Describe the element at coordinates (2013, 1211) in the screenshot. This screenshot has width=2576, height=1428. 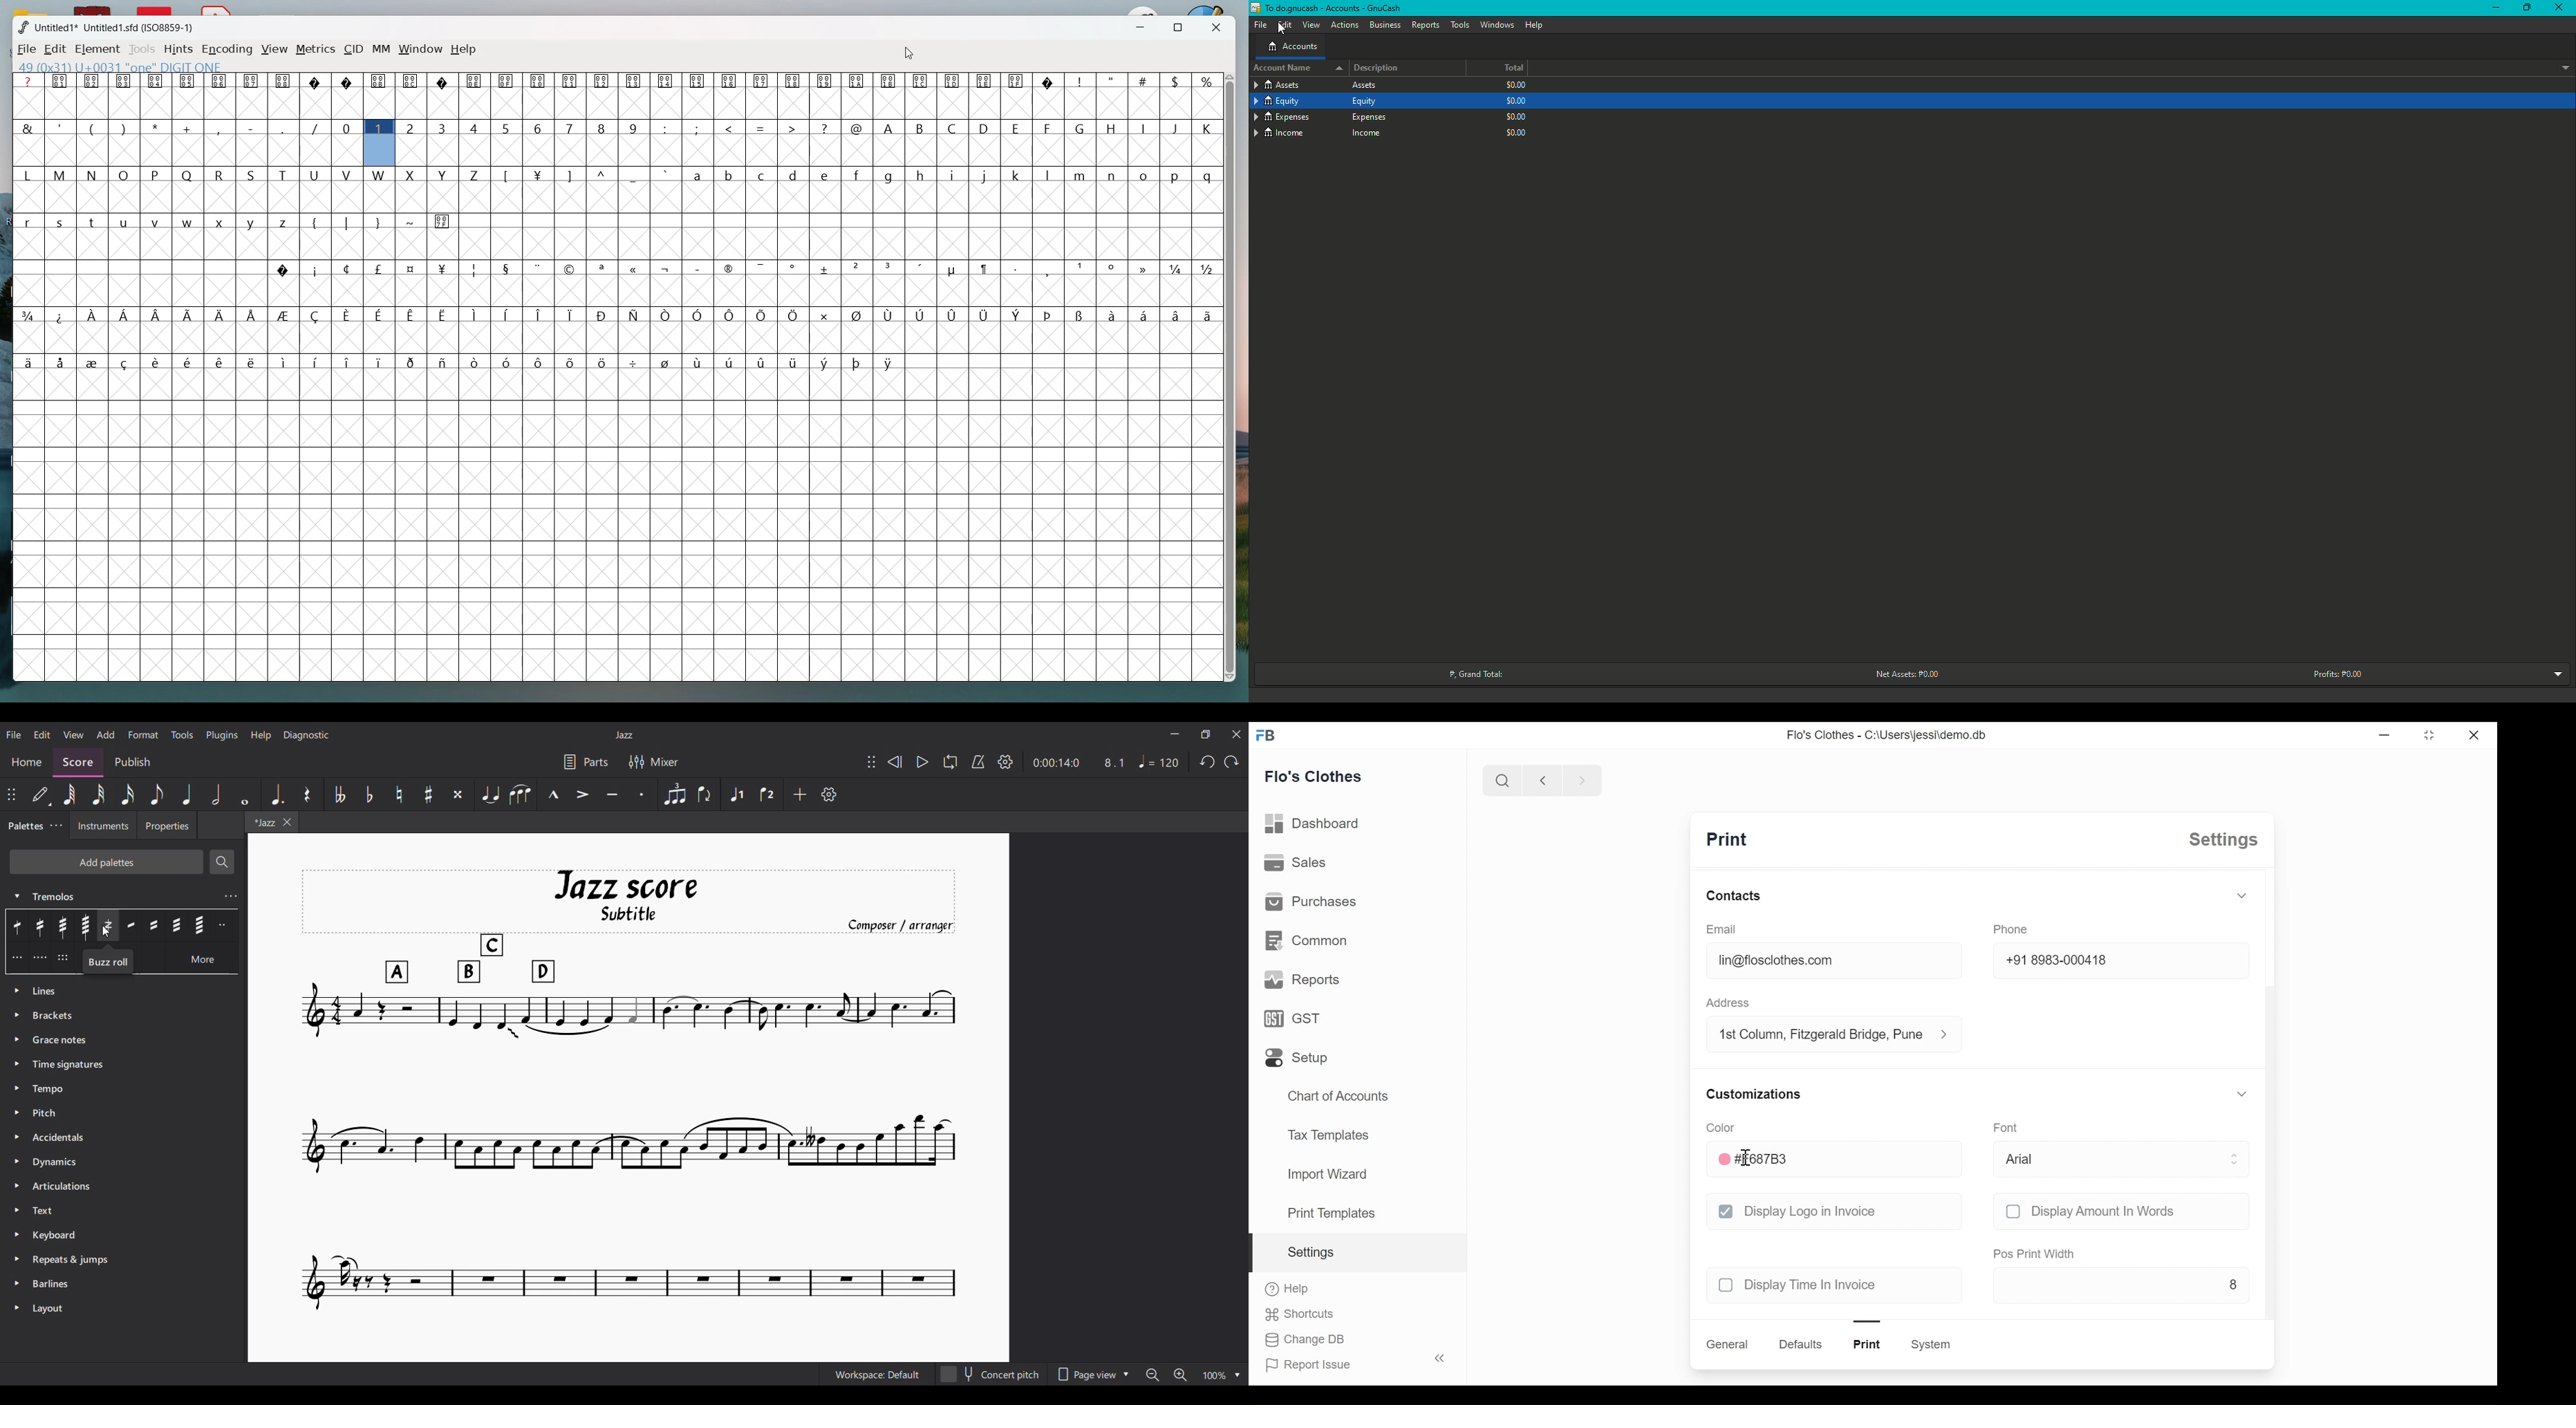
I see `checkbox` at that location.